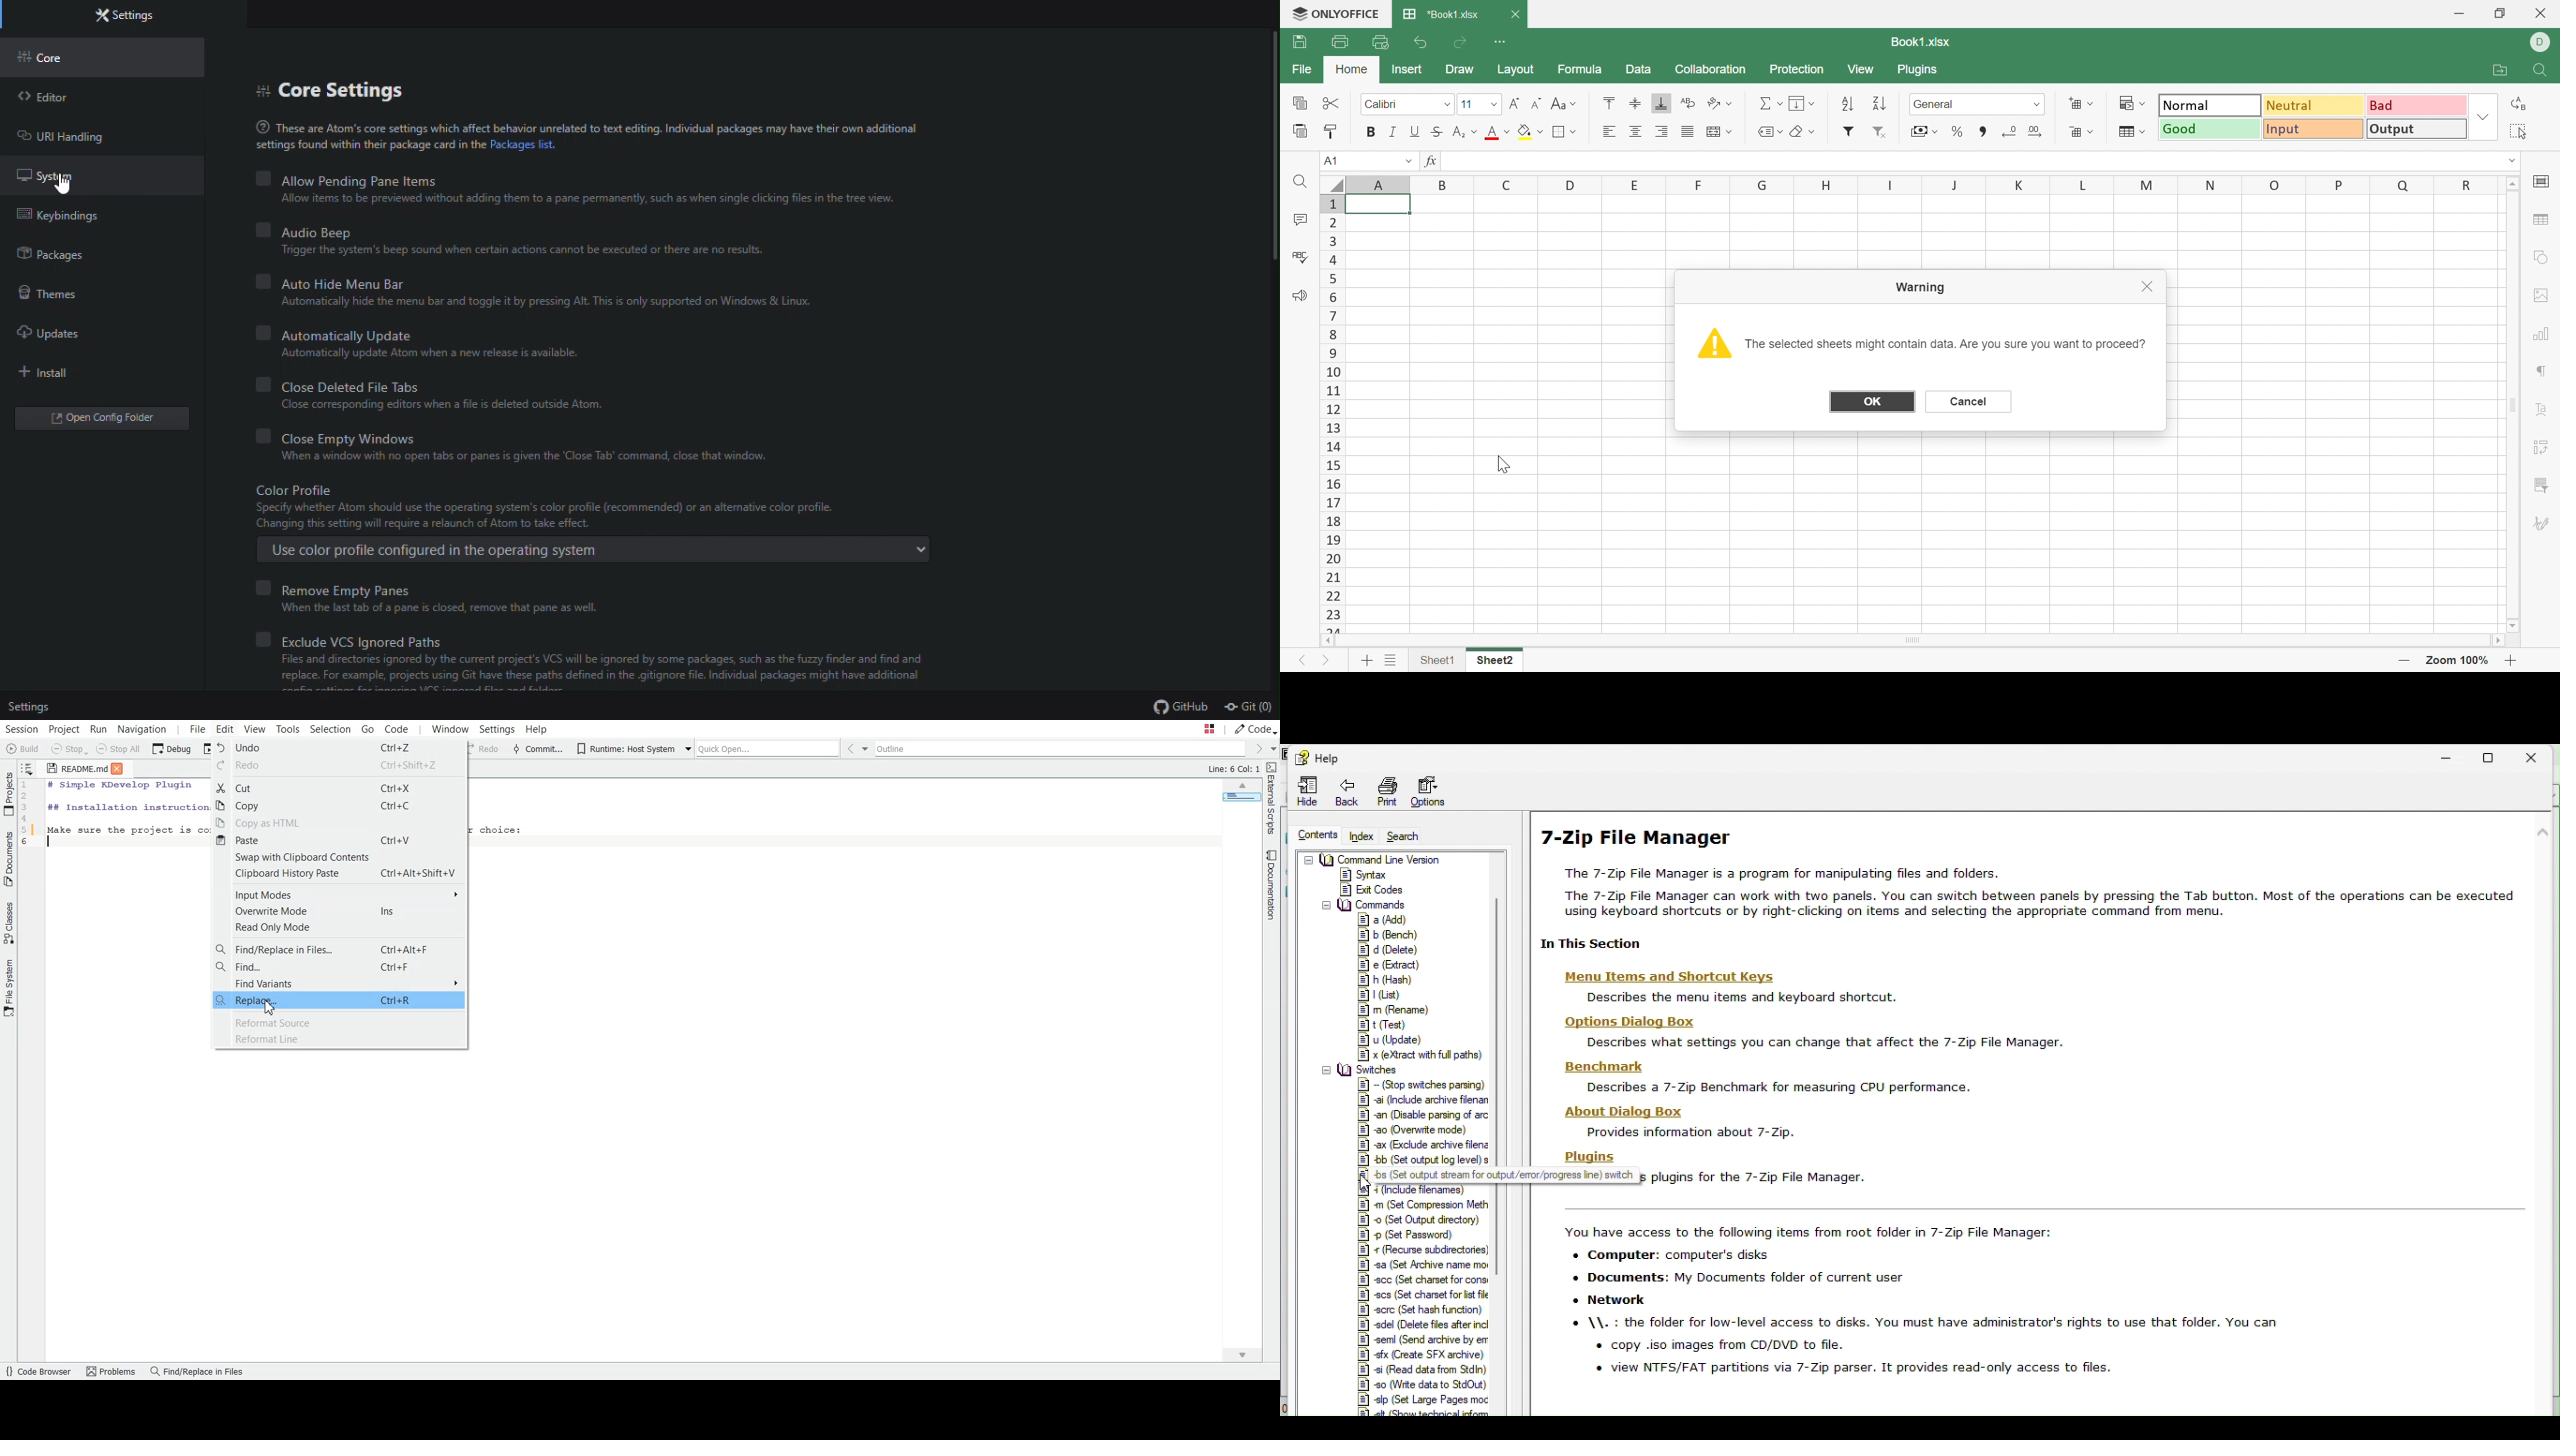 The image size is (2576, 1456). What do you see at coordinates (1412, 837) in the screenshot?
I see `Search` at bounding box center [1412, 837].